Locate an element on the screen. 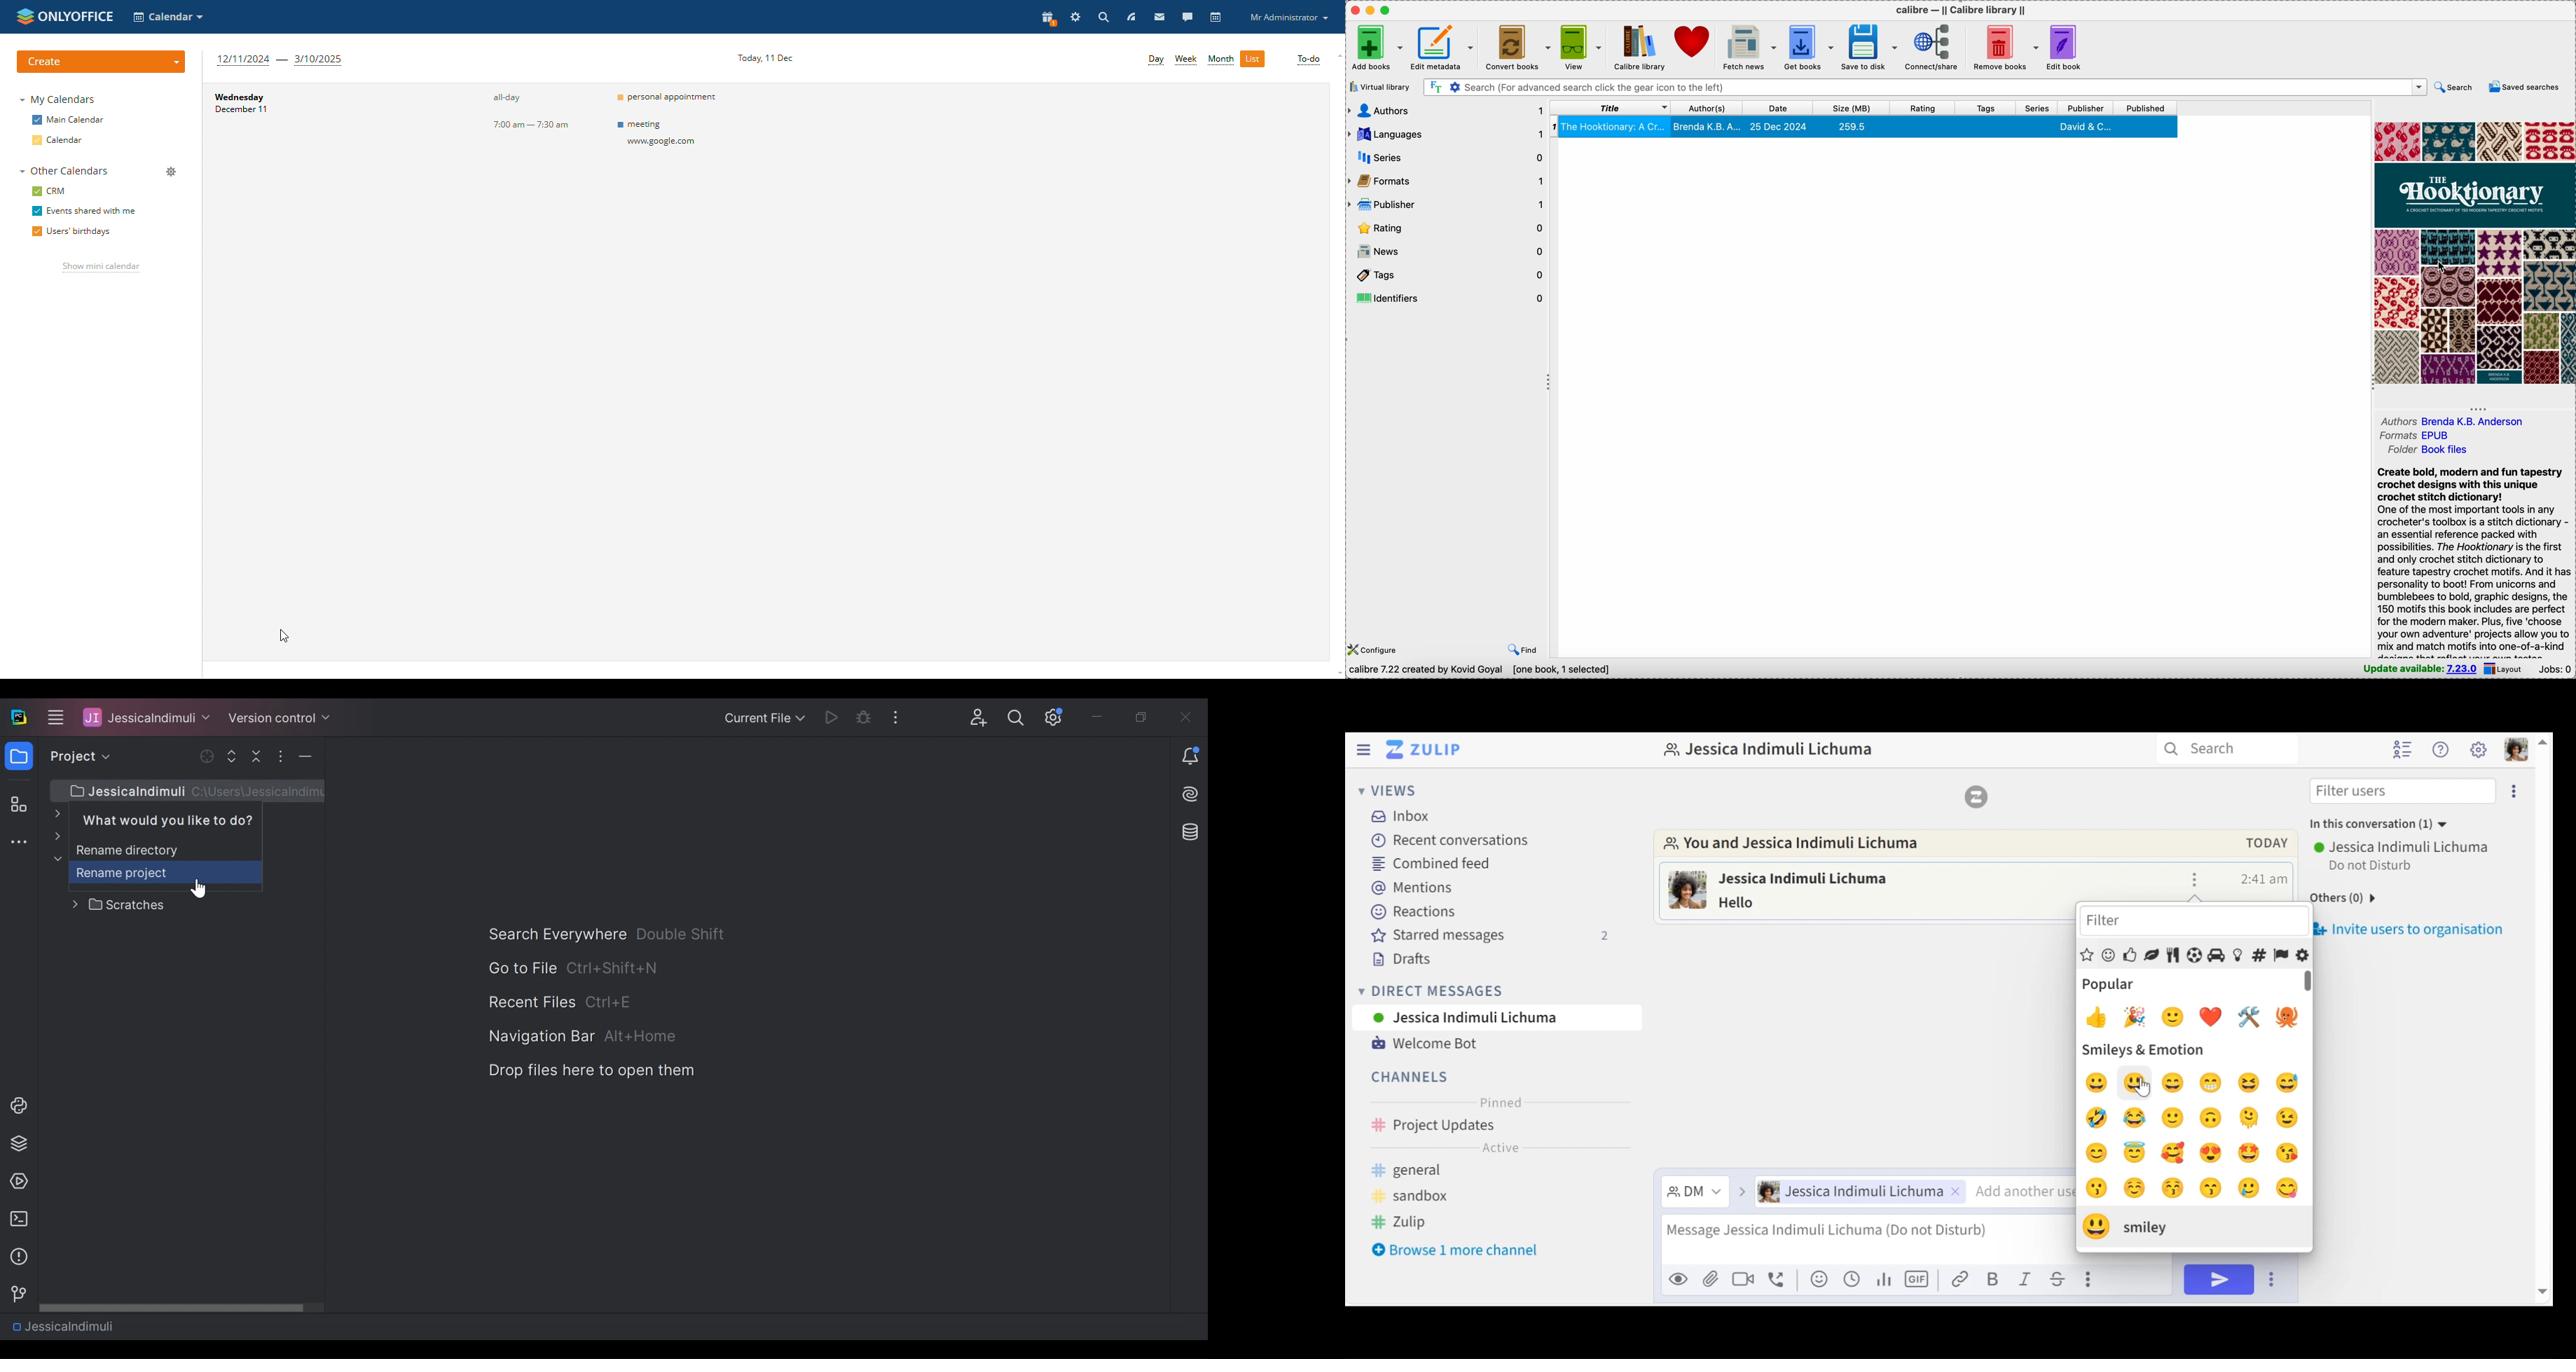  Link is located at coordinates (1961, 1278).